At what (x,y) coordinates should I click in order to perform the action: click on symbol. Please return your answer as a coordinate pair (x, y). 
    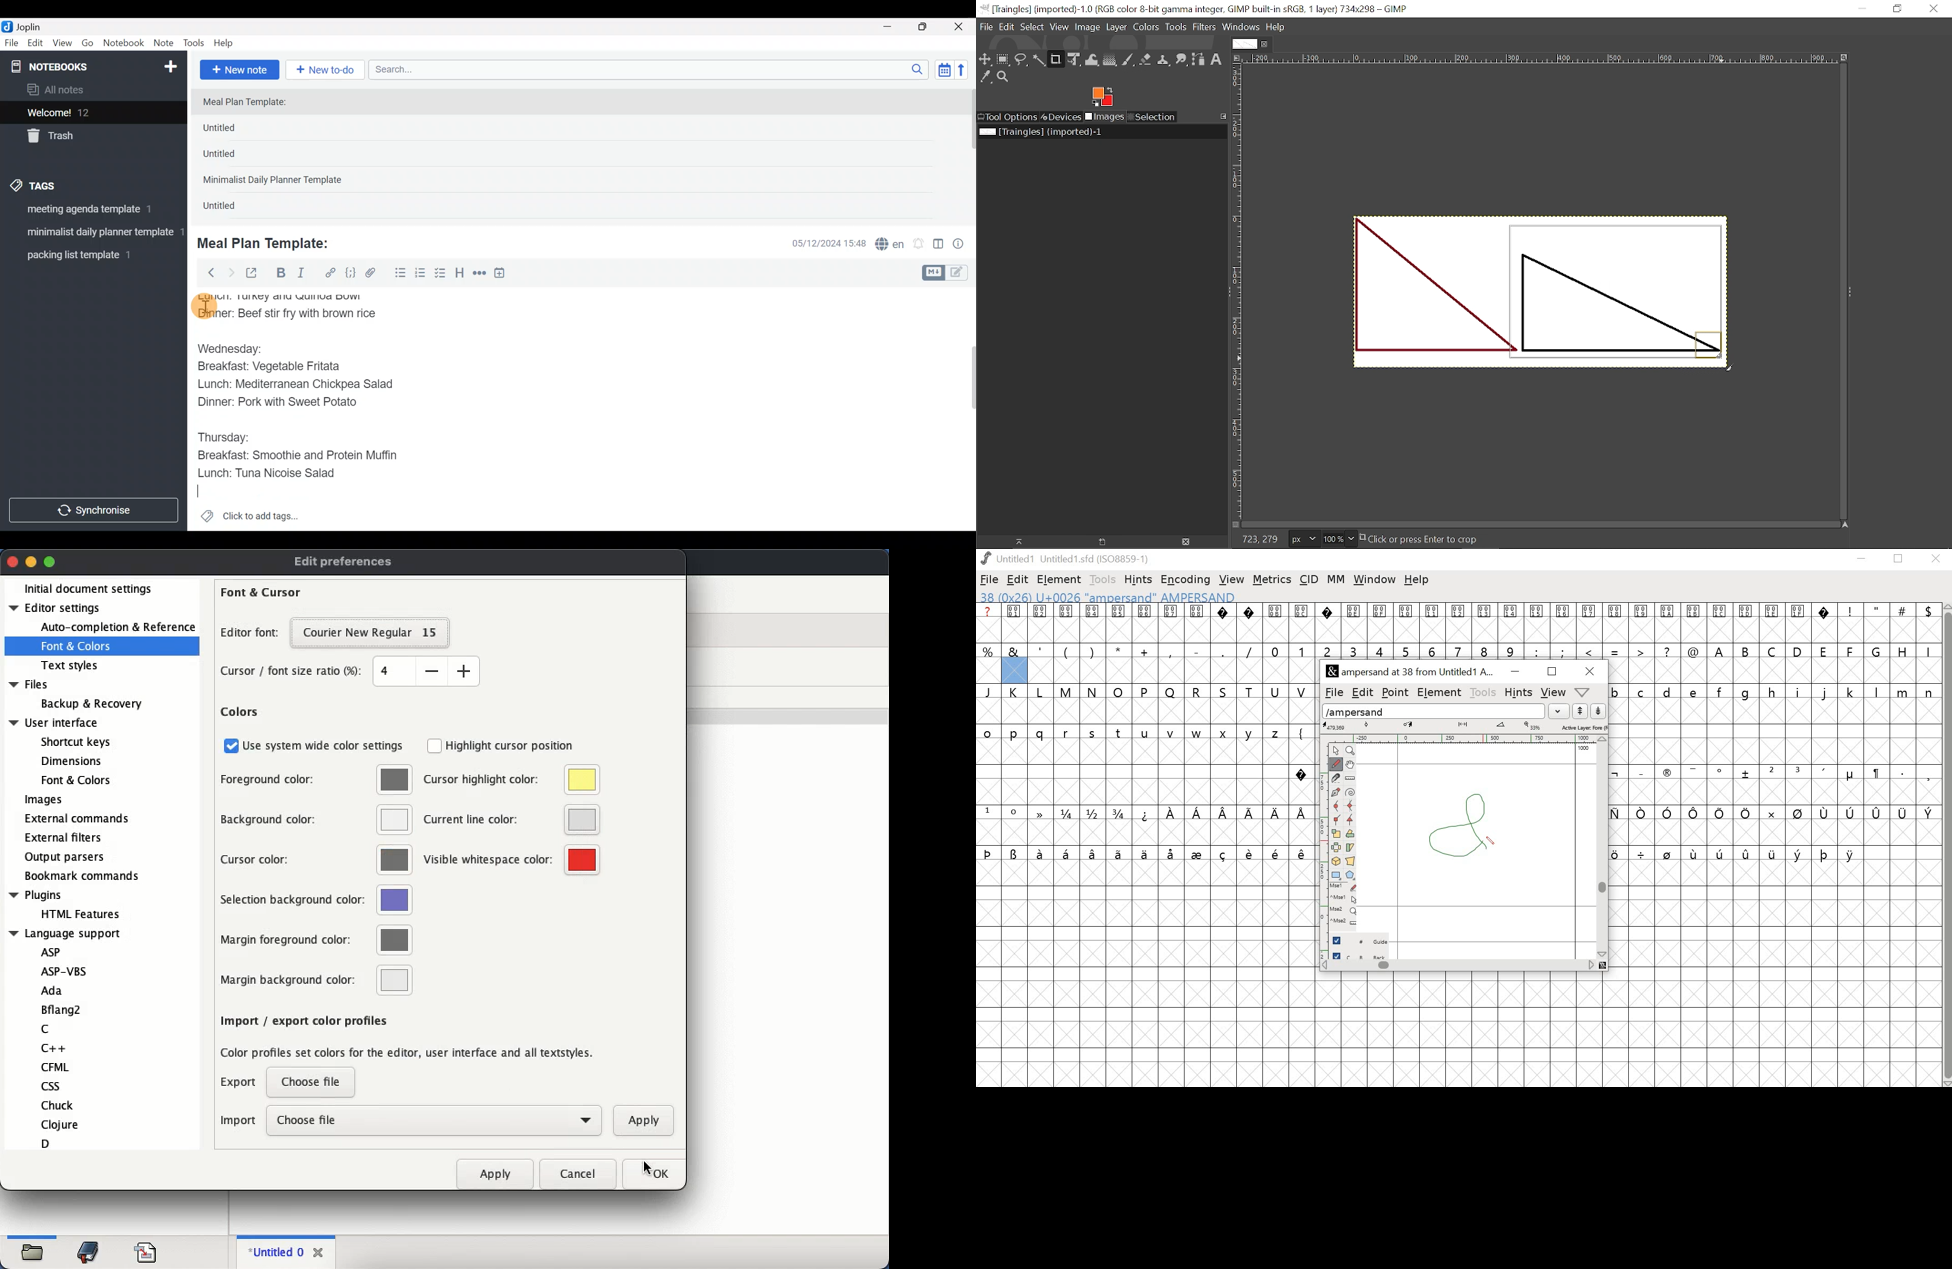
    Looking at the image, I should click on (1093, 854).